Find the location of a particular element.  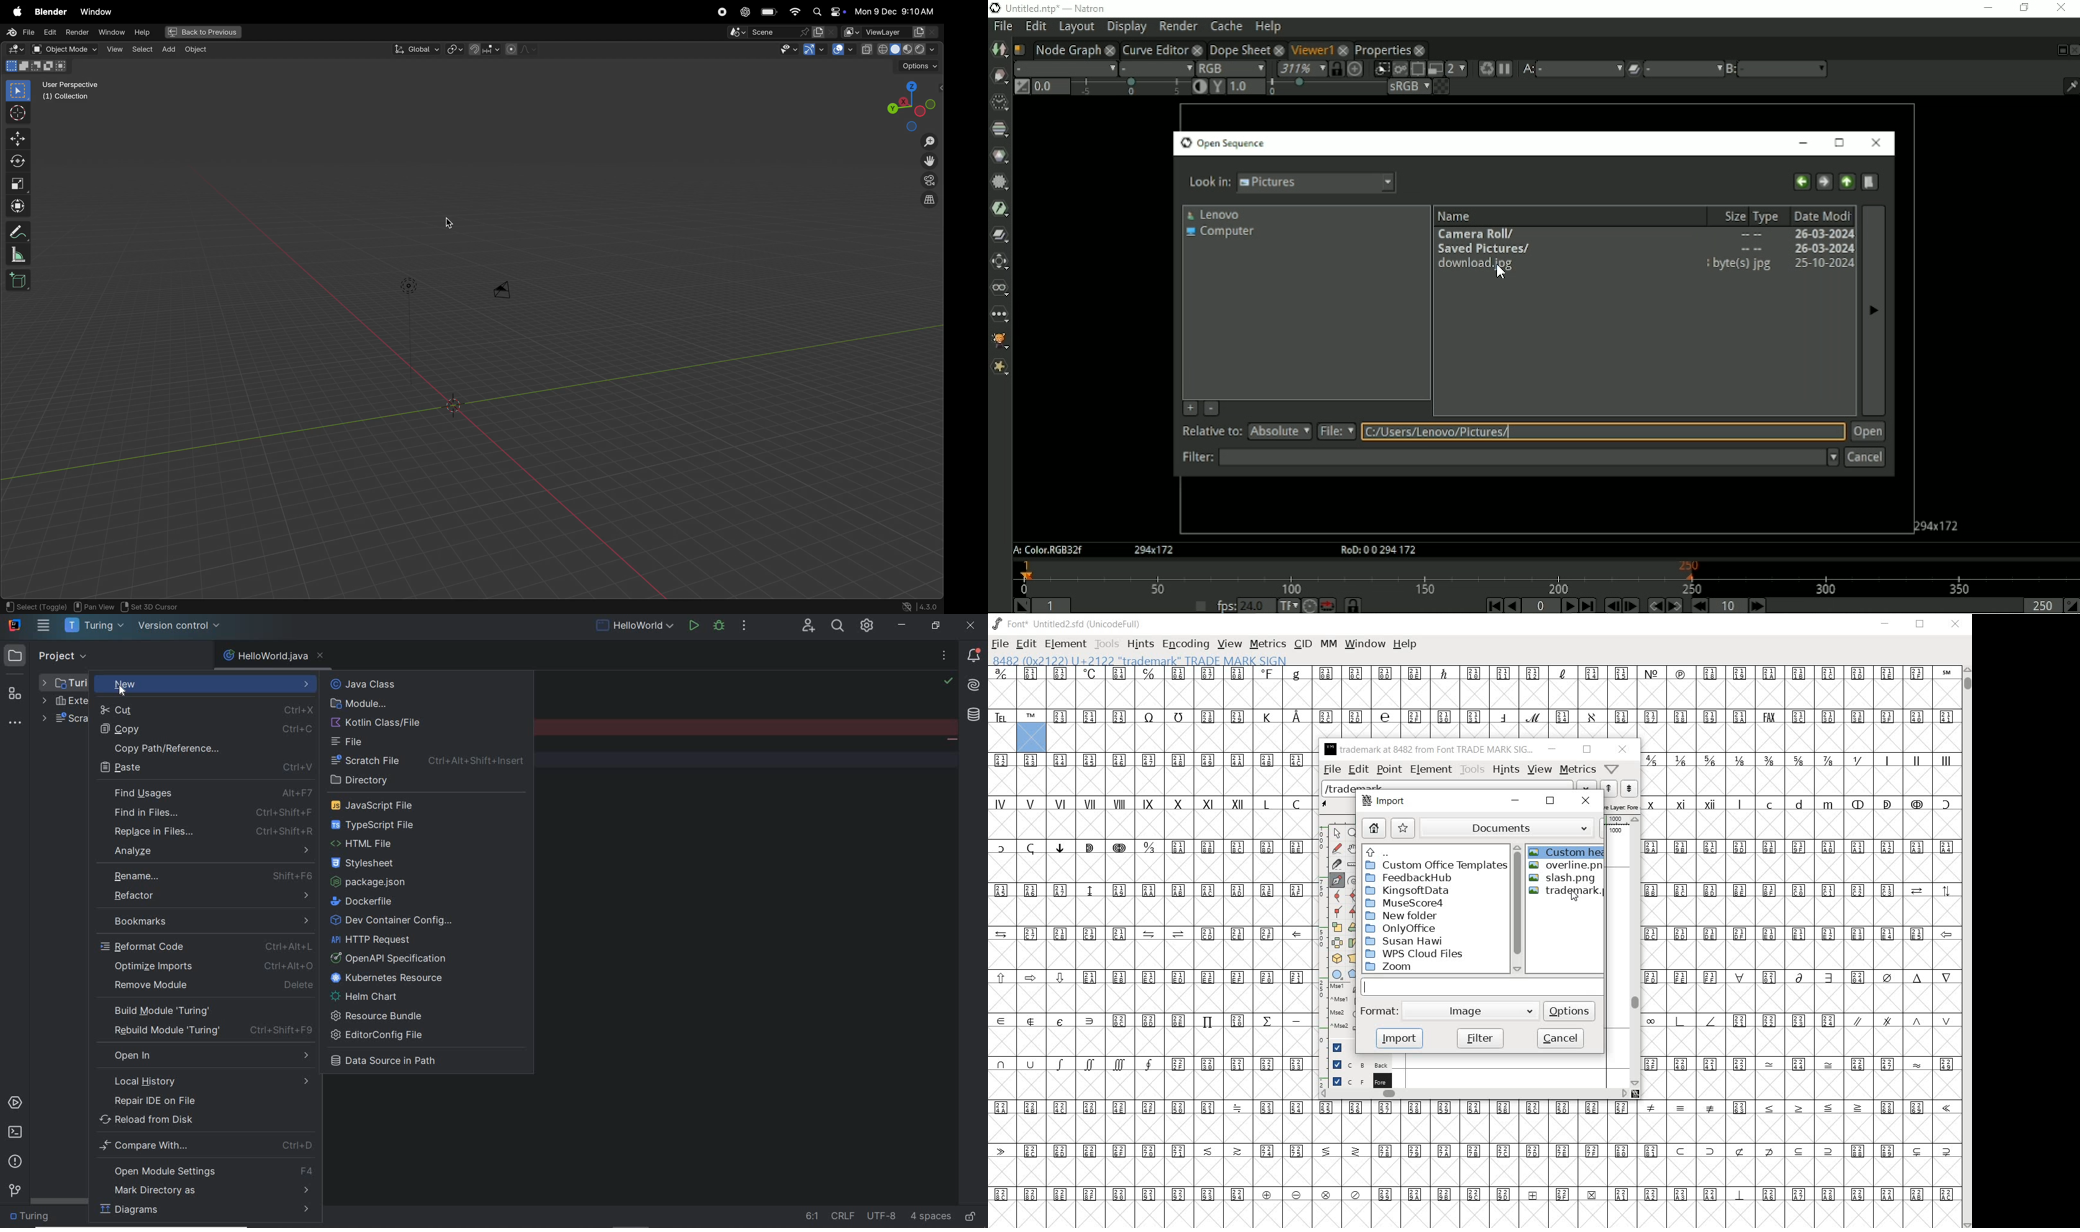

local history is located at coordinates (202, 1082).